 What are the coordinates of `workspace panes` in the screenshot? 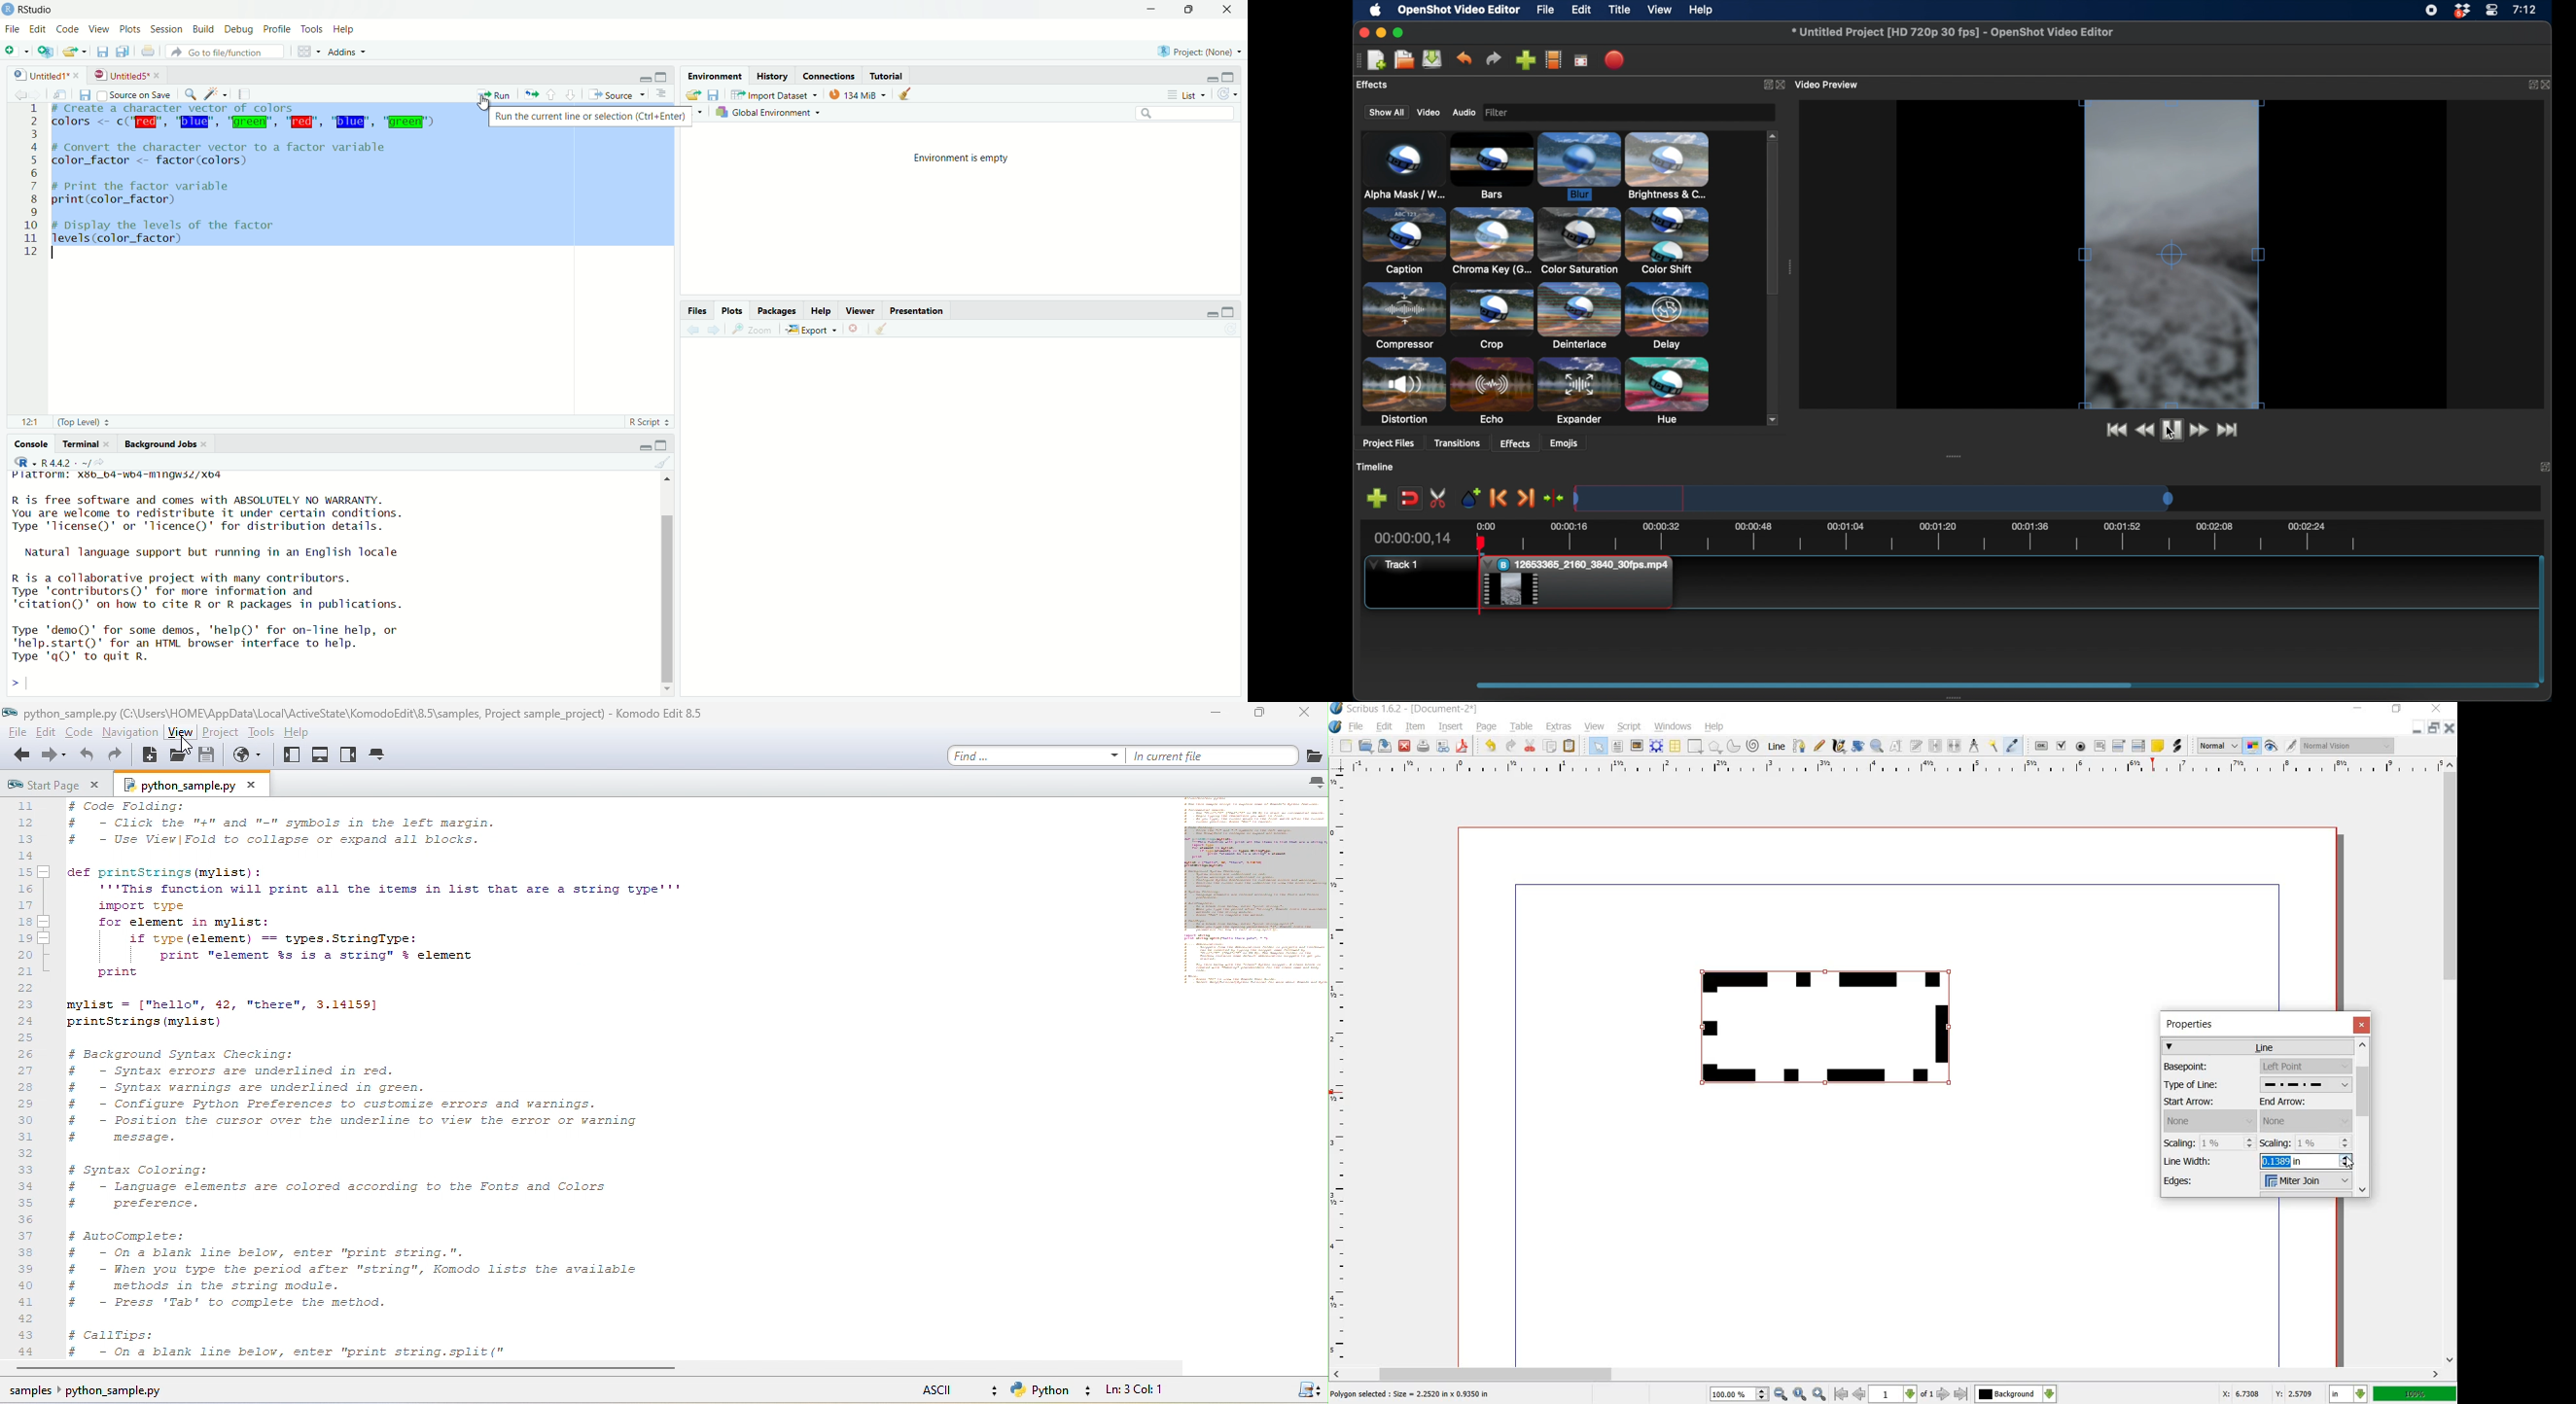 It's located at (307, 51).